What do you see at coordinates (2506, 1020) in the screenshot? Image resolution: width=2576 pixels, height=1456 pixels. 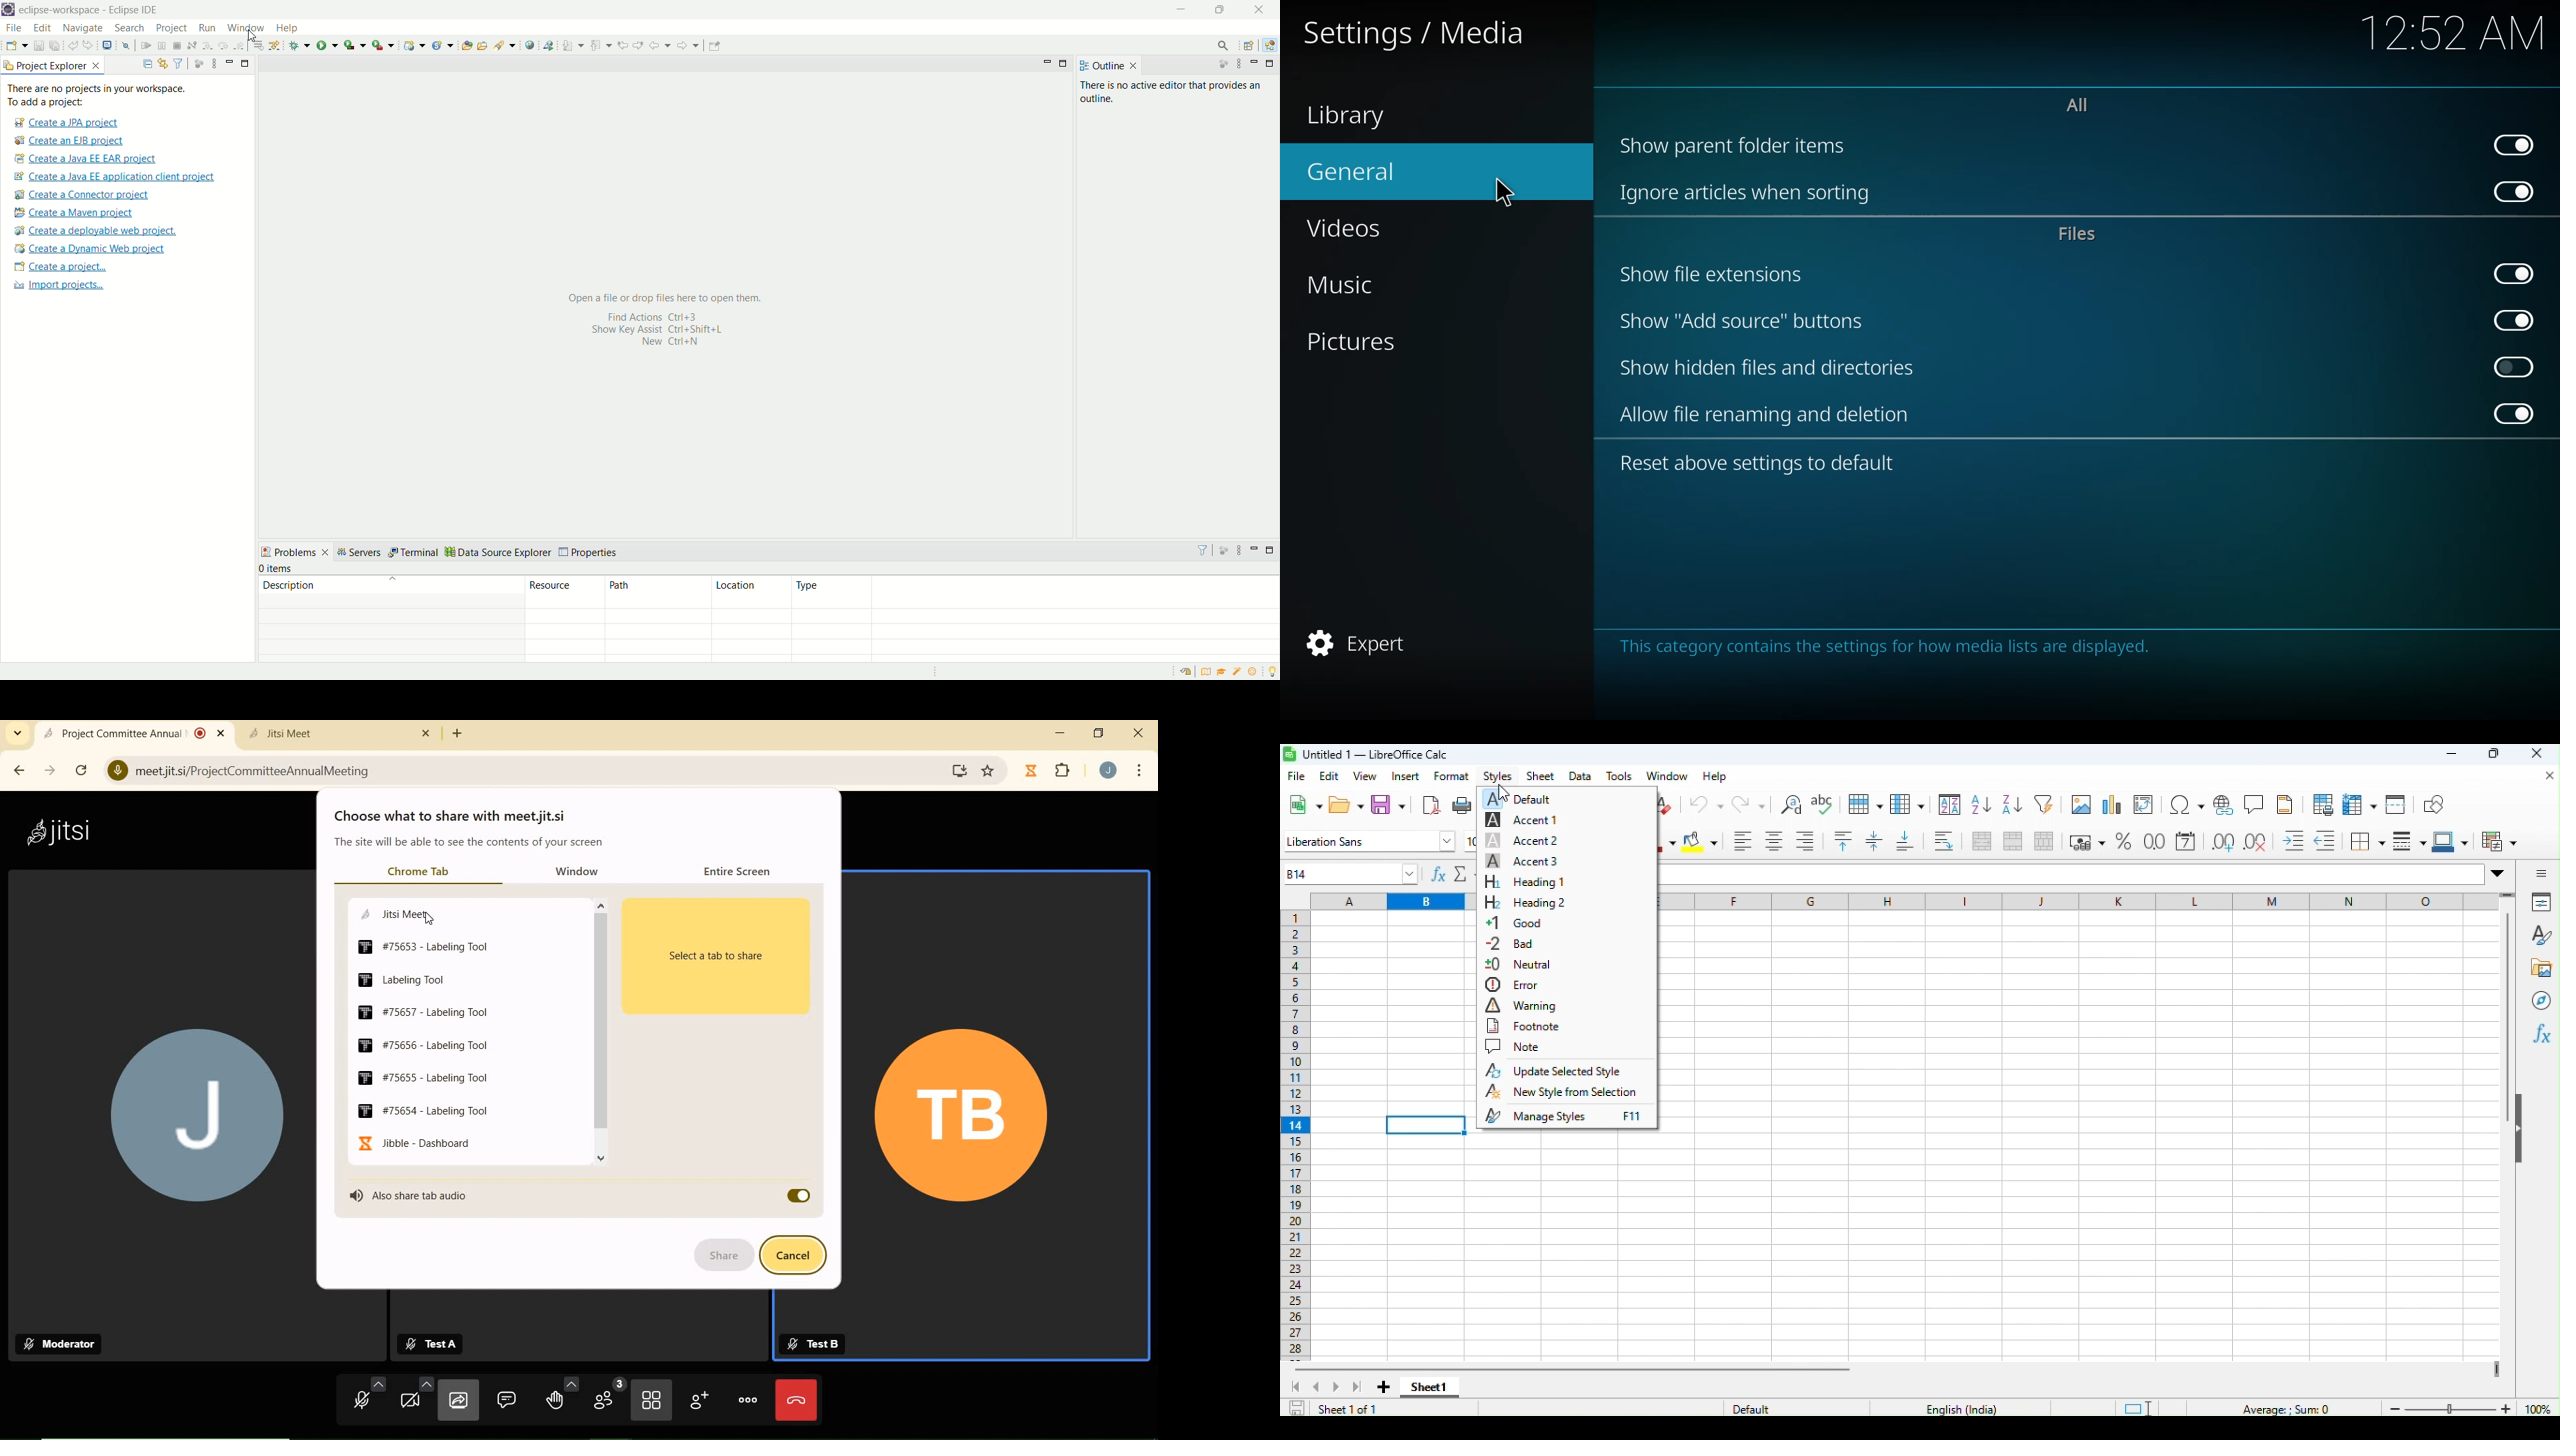 I see `Vertical scrollbar` at bounding box center [2506, 1020].